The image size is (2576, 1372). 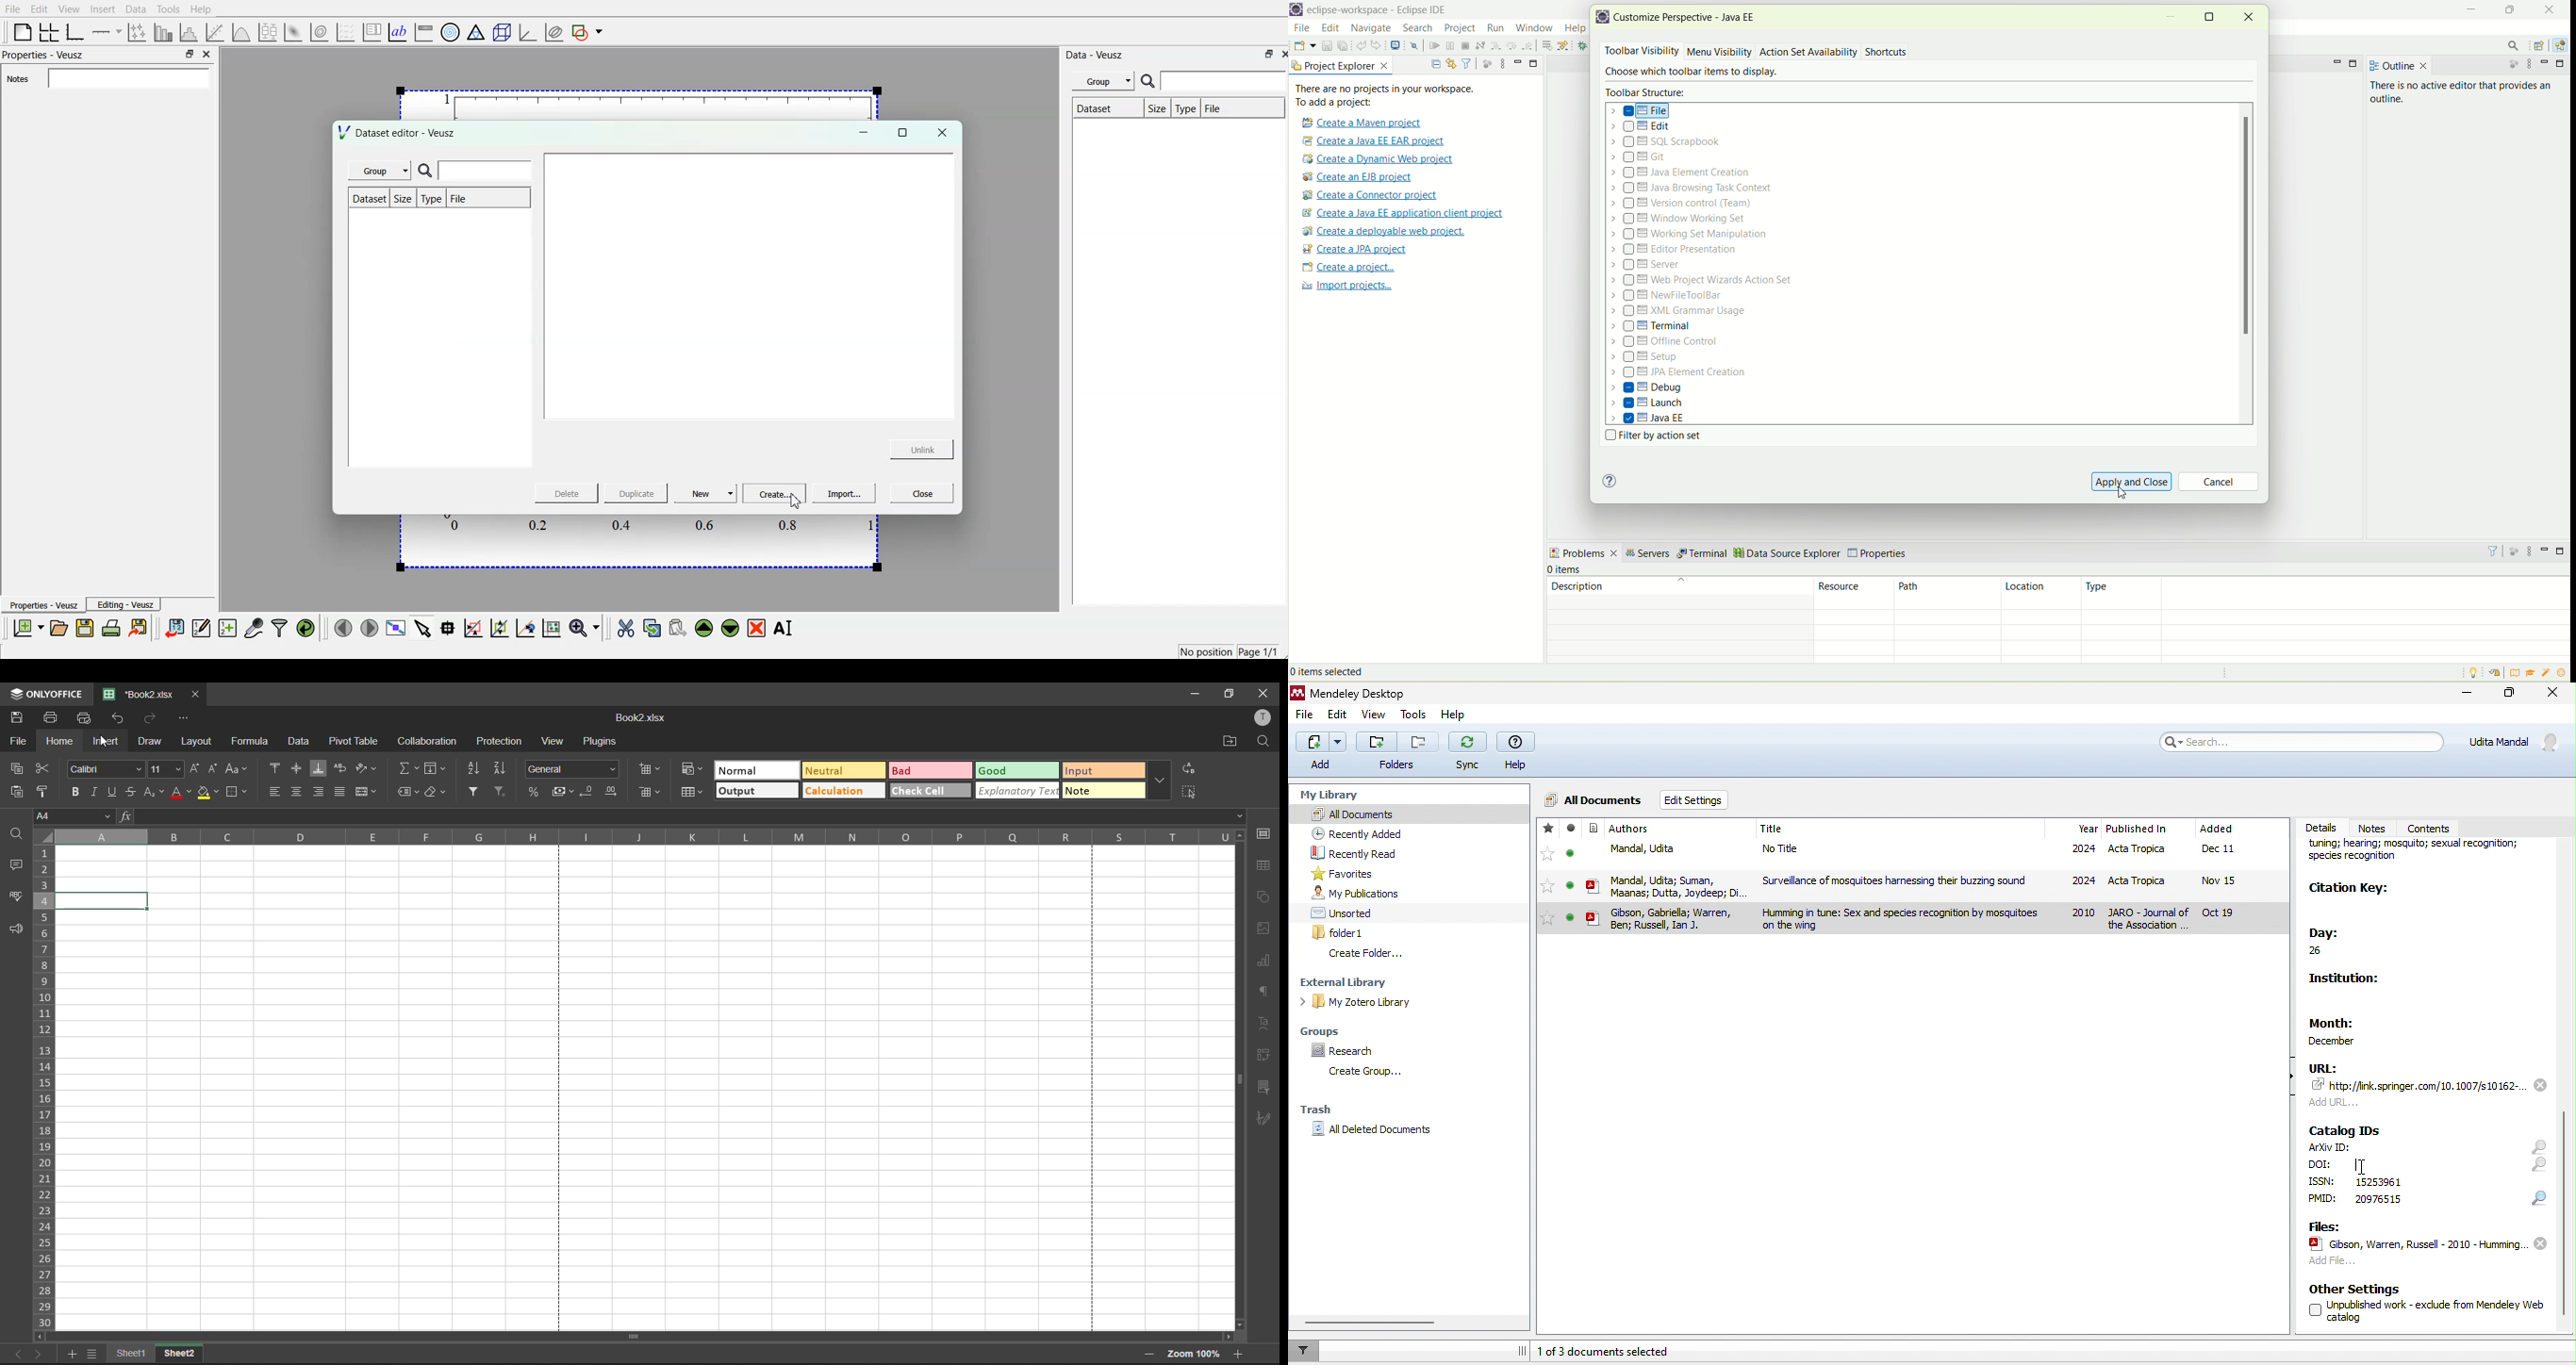 What do you see at coordinates (2377, 1199) in the screenshot?
I see `text` at bounding box center [2377, 1199].